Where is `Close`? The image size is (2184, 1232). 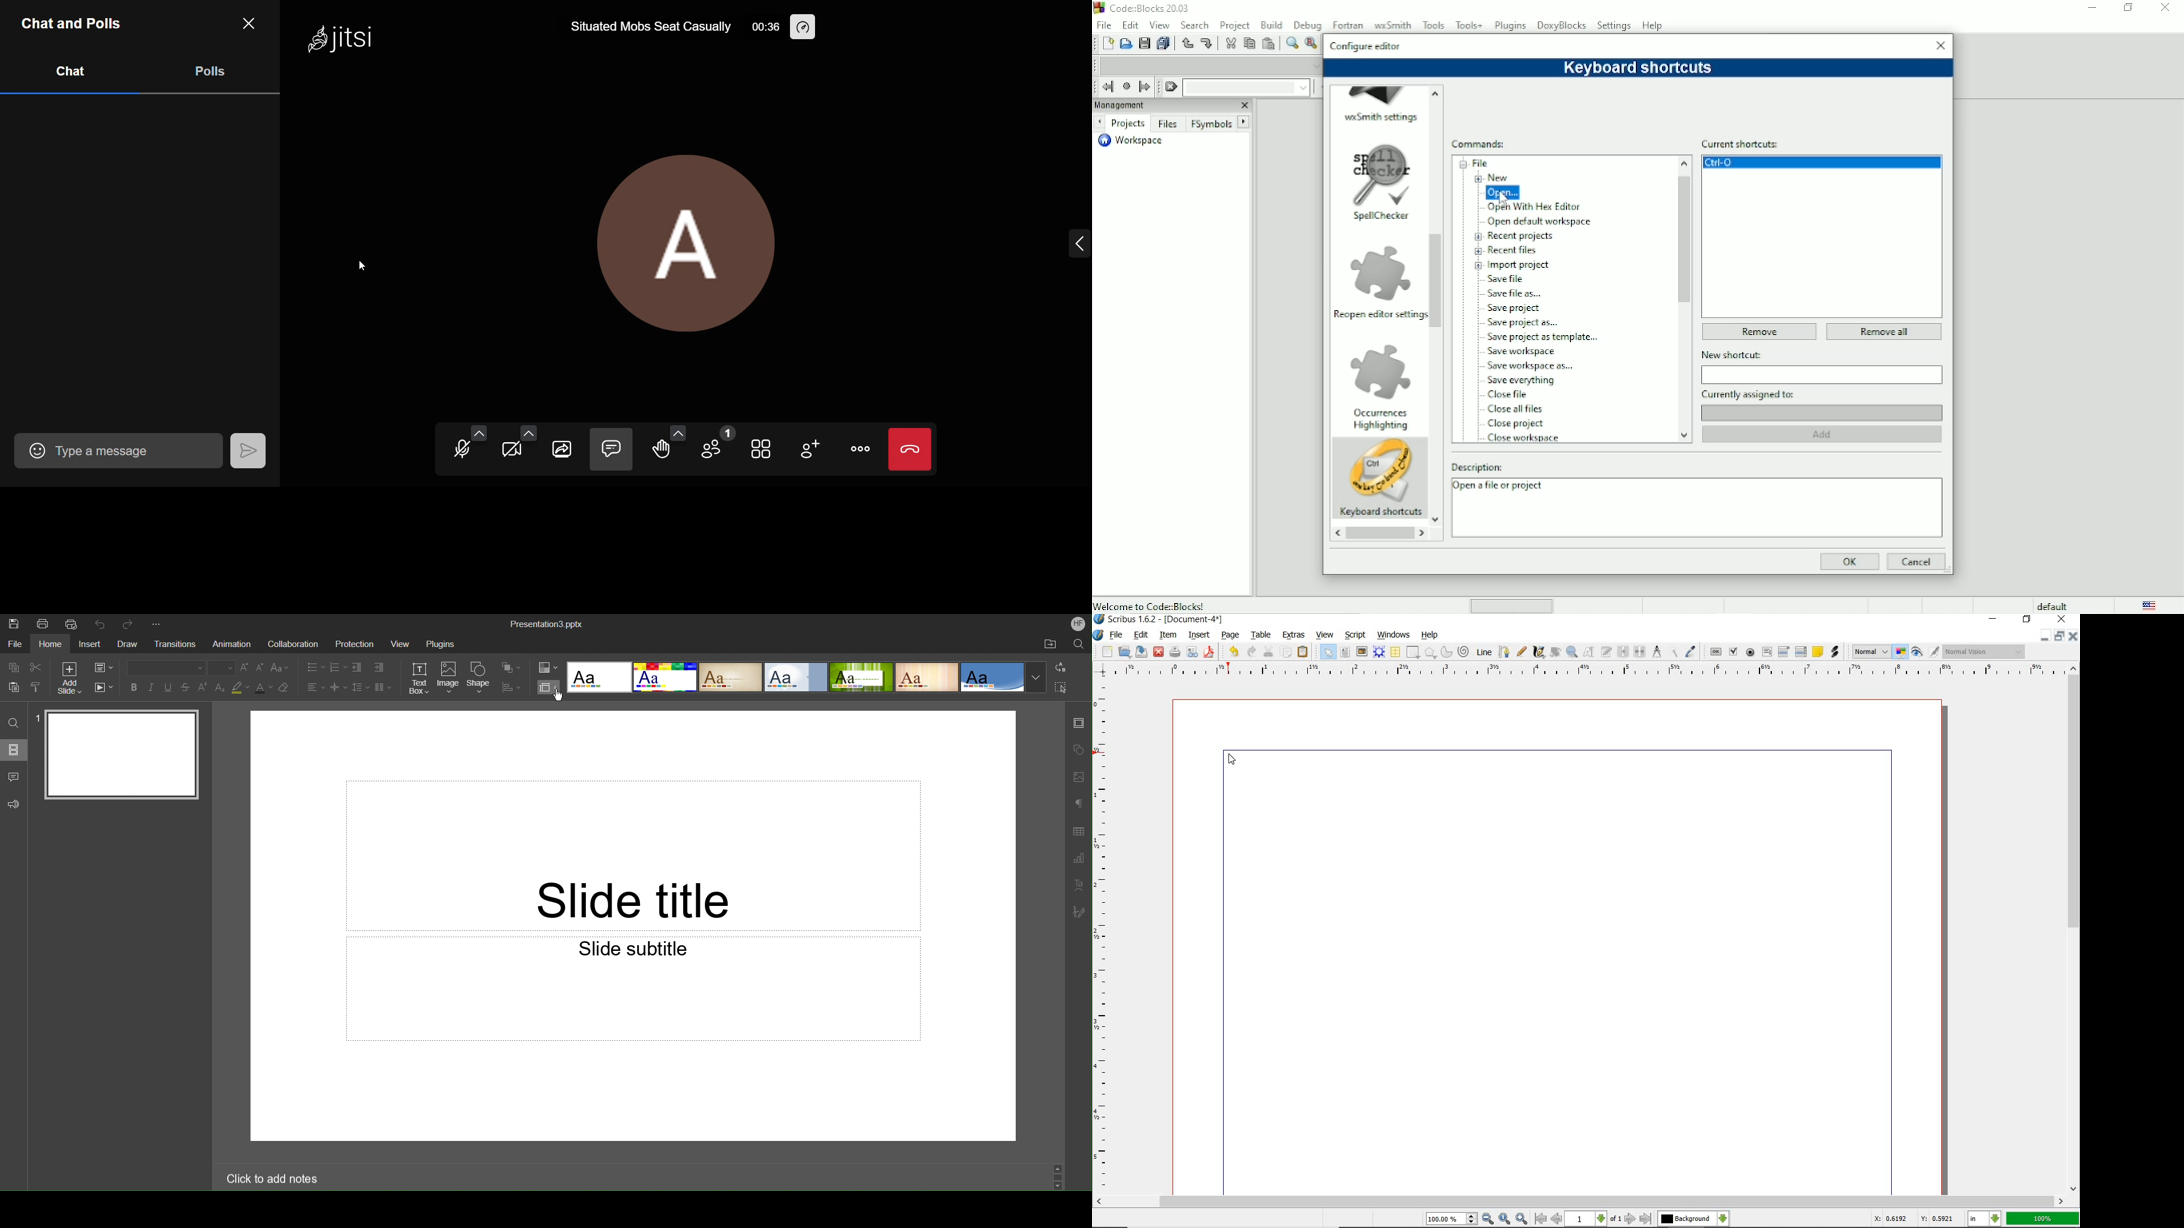 Close is located at coordinates (2165, 8).